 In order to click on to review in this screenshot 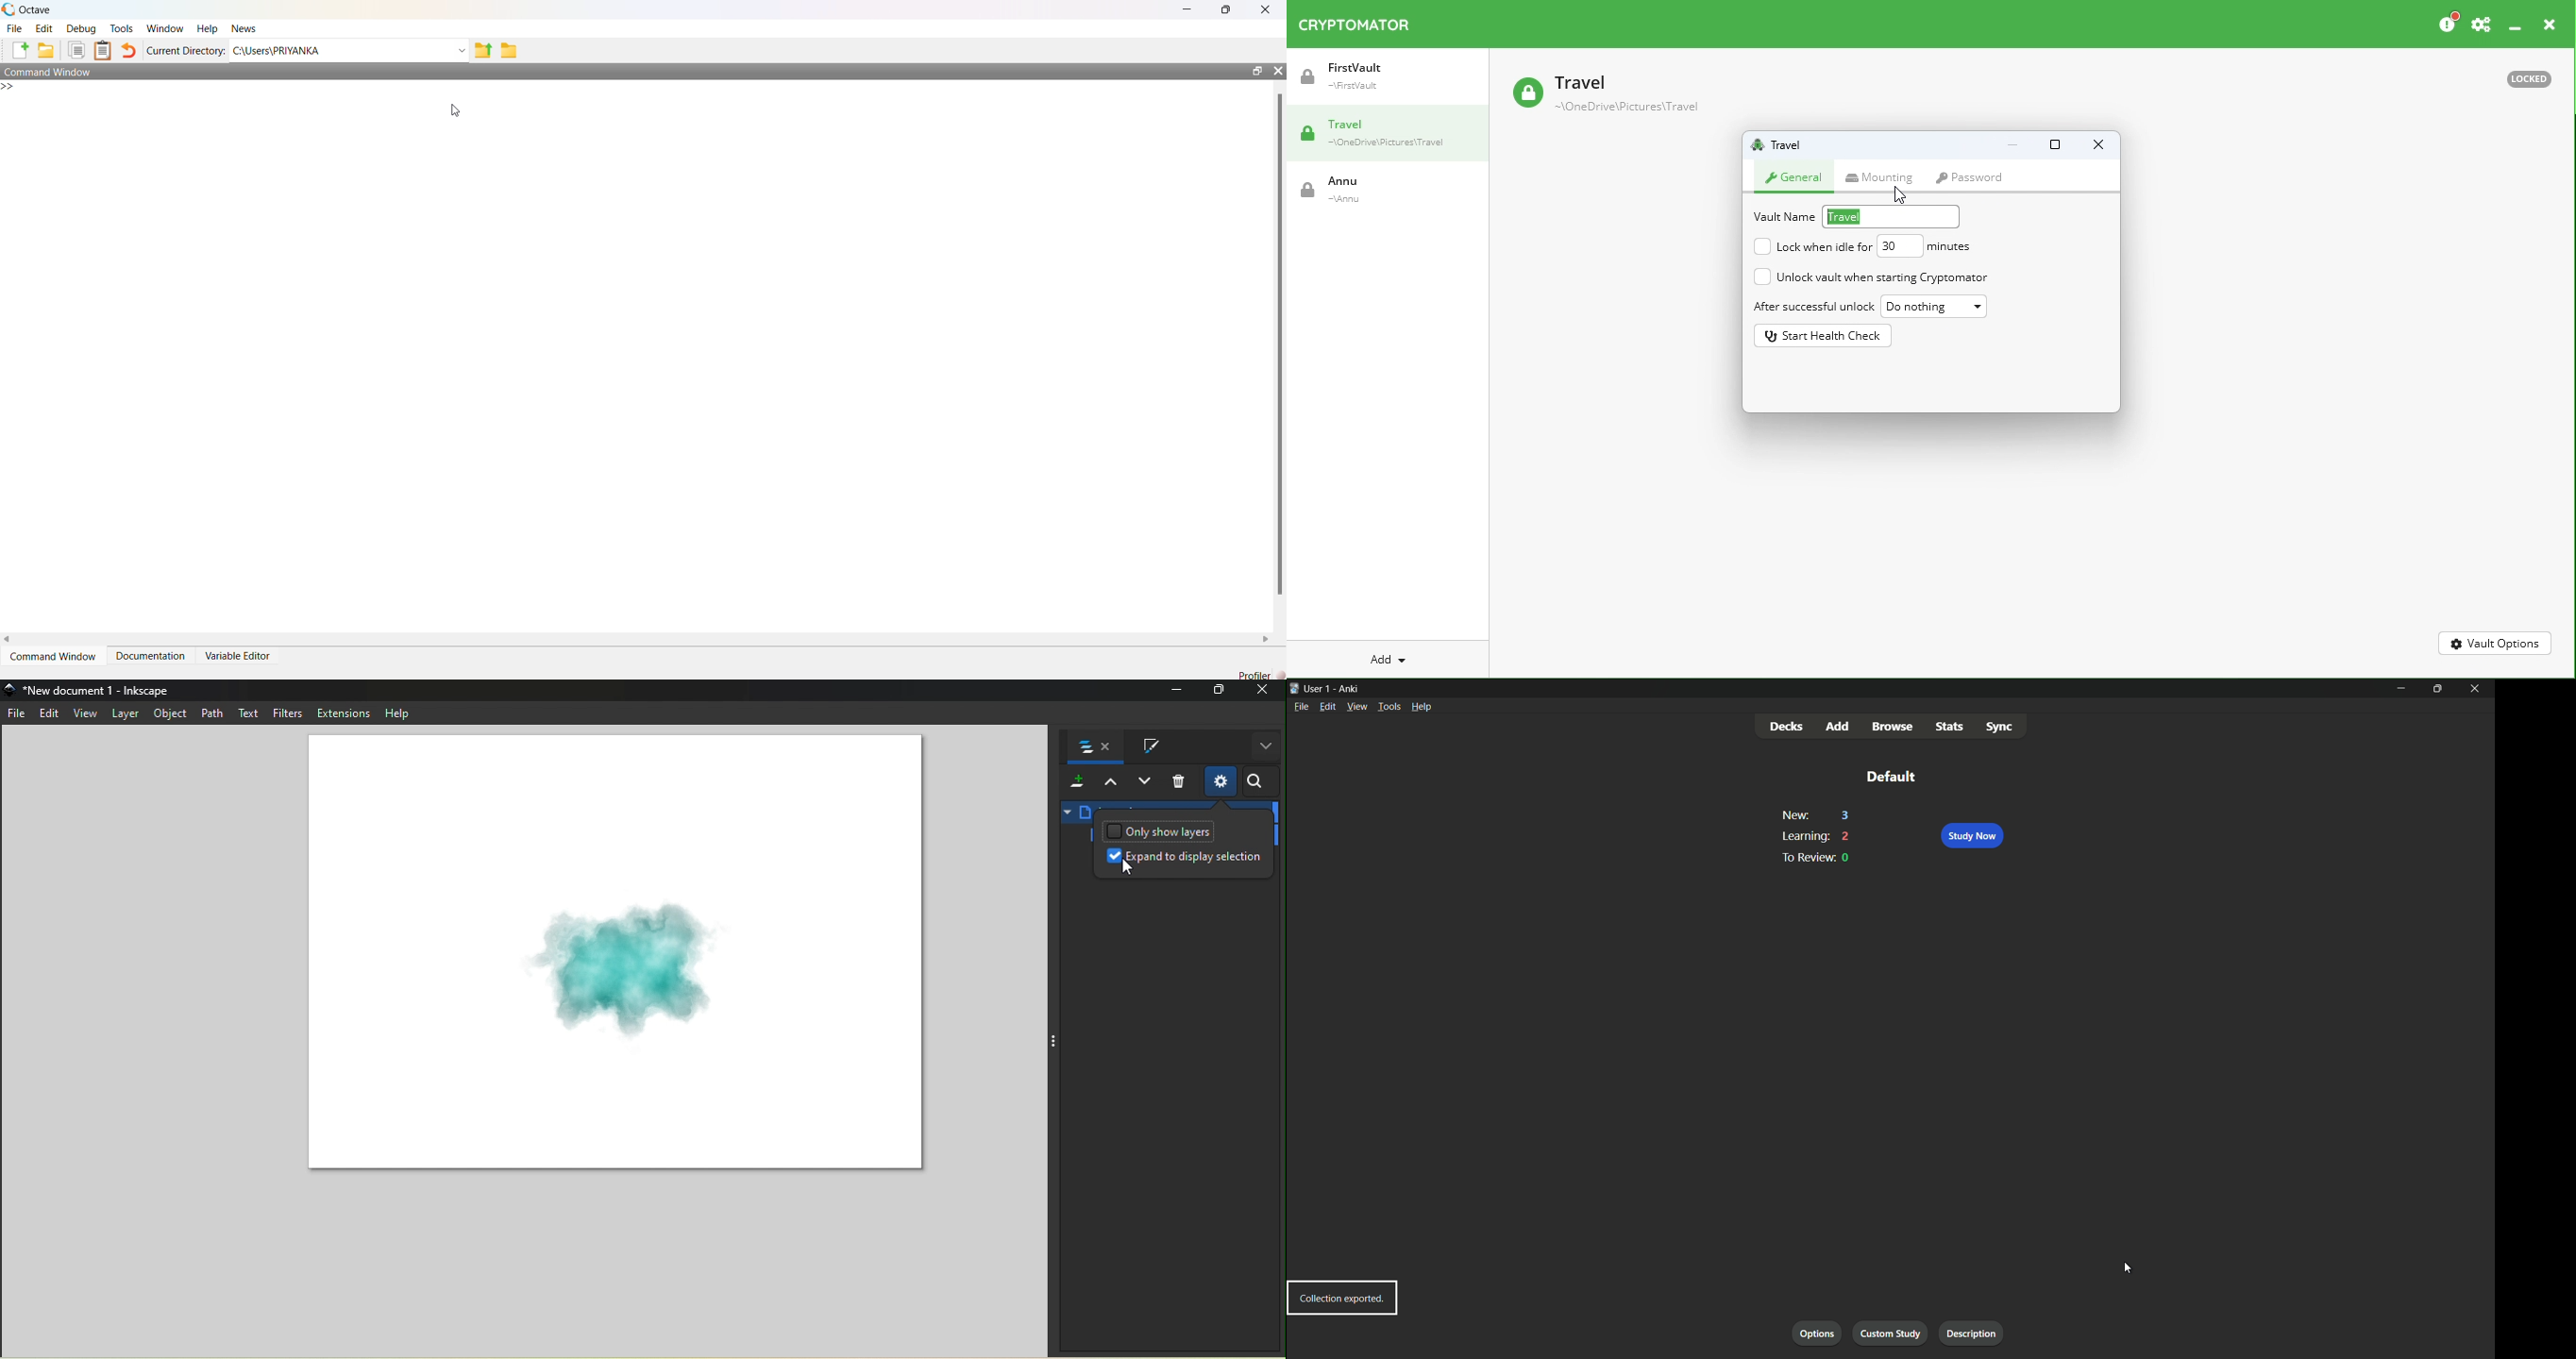, I will do `click(1805, 857)`.